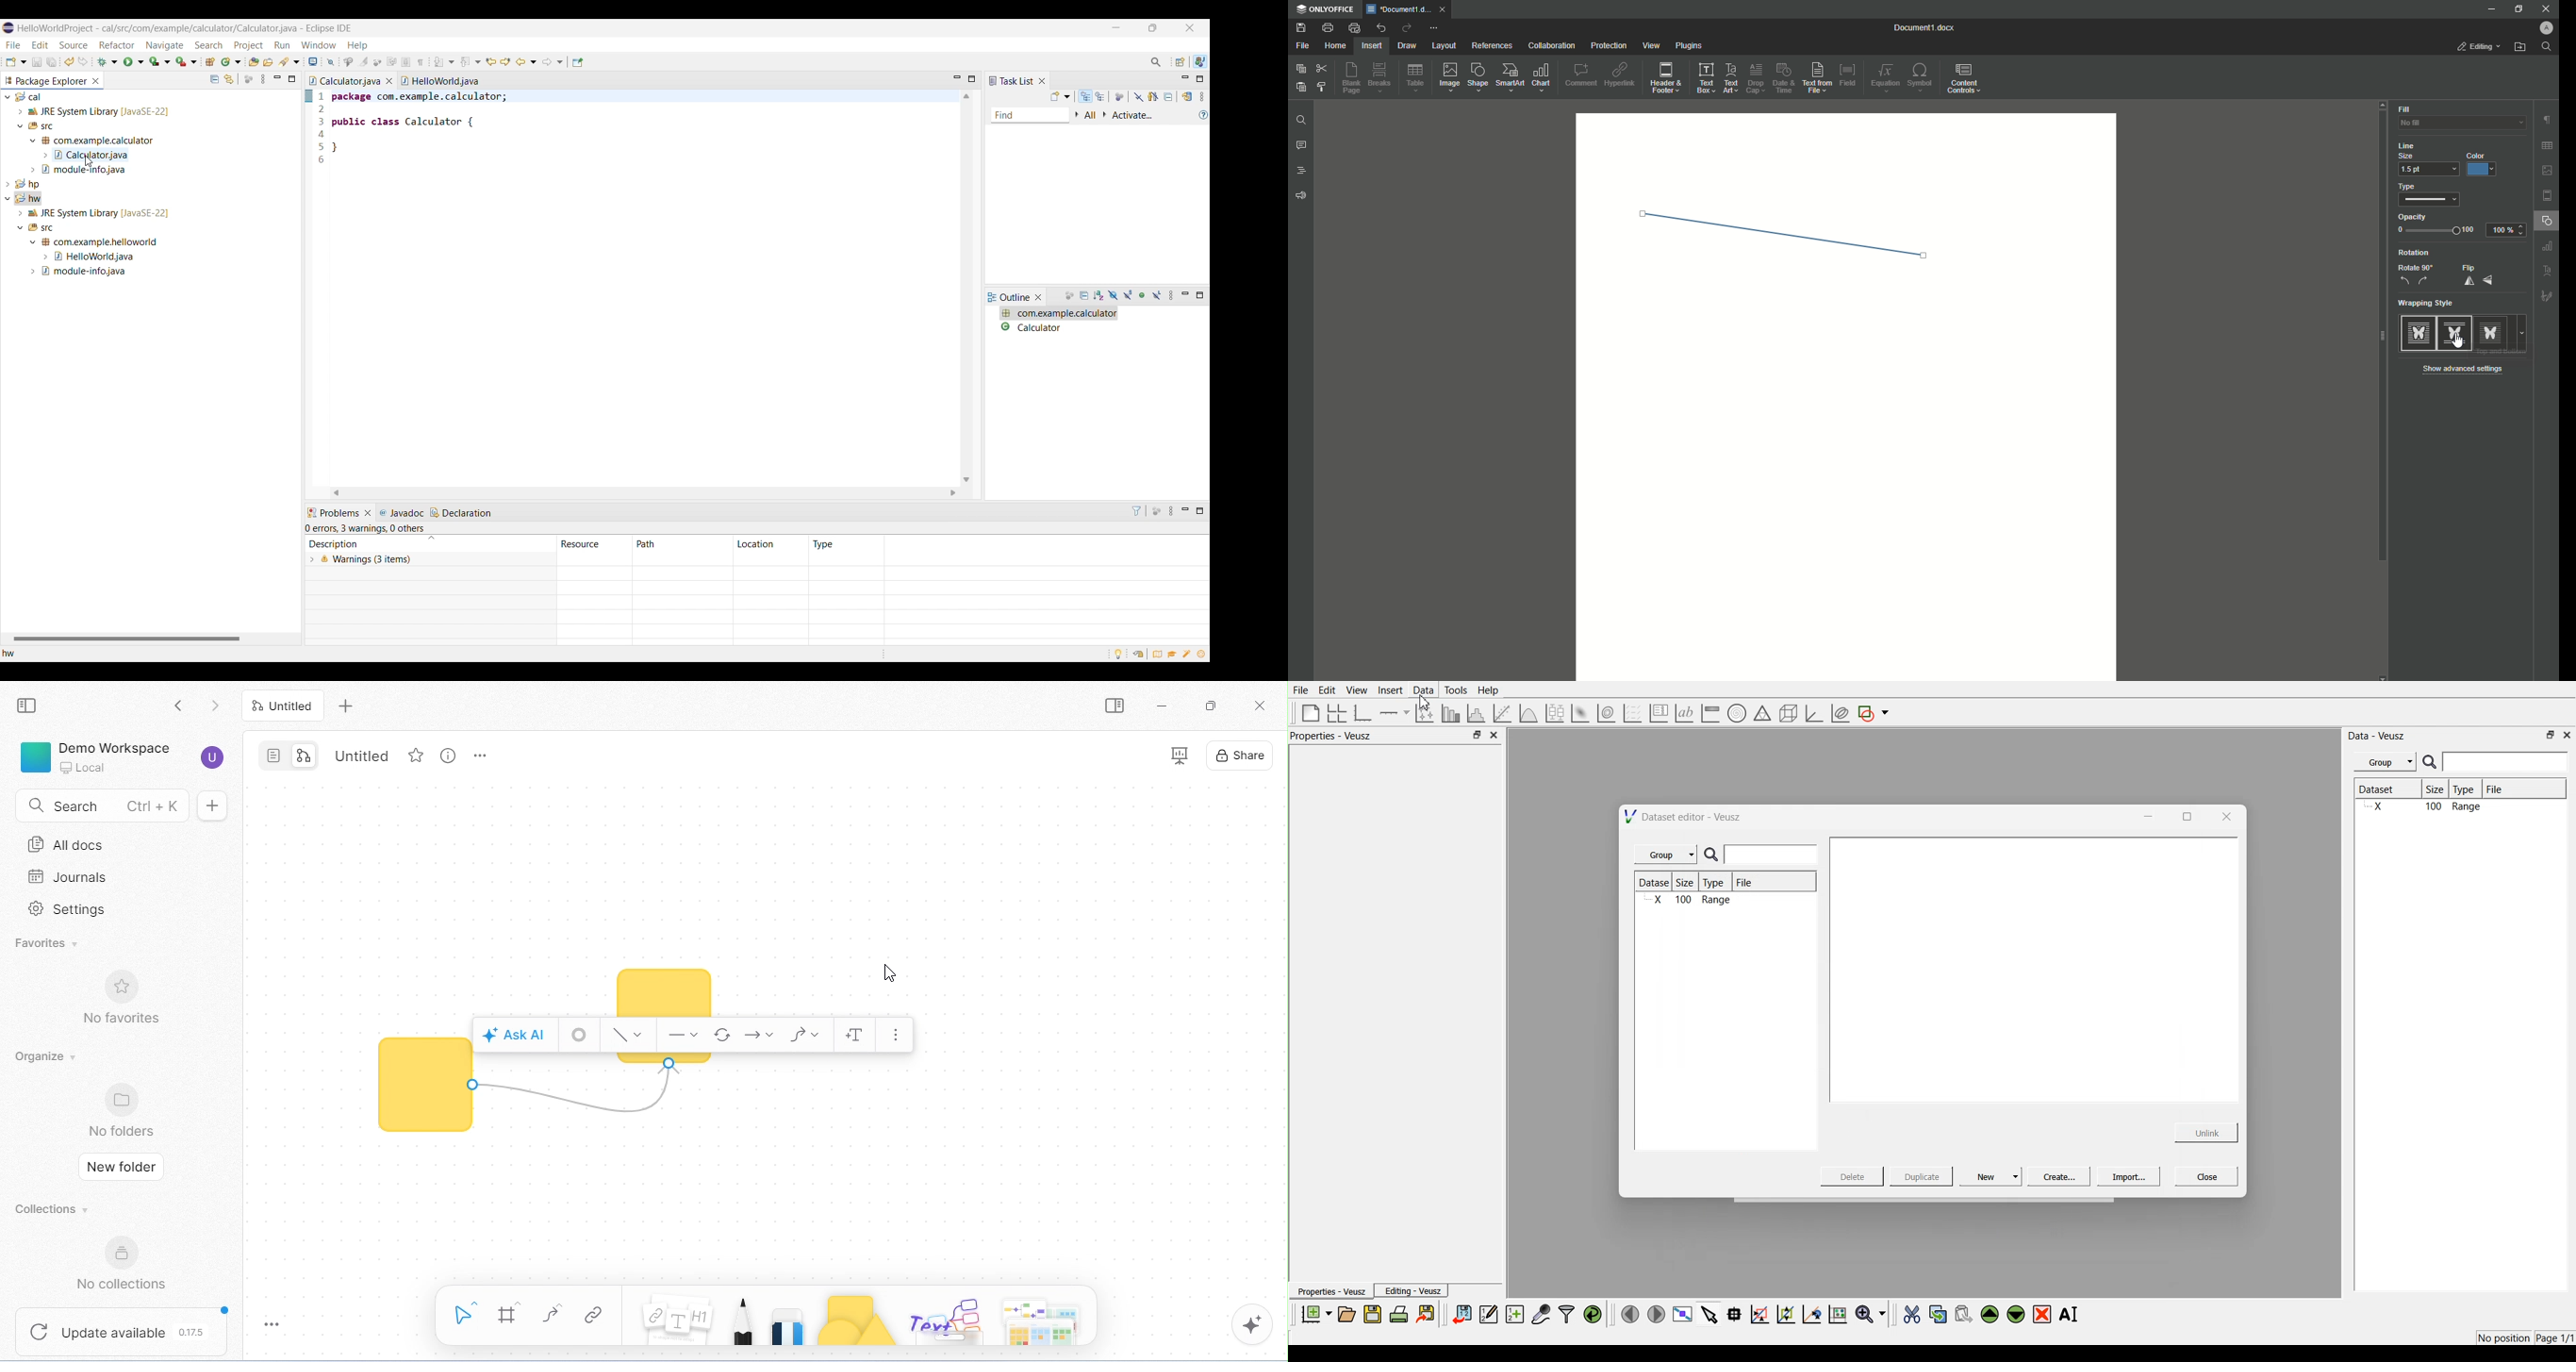 This screenshot has width=2576, height=1372. I want to click on Synchronize changed, so click(1189, 96).